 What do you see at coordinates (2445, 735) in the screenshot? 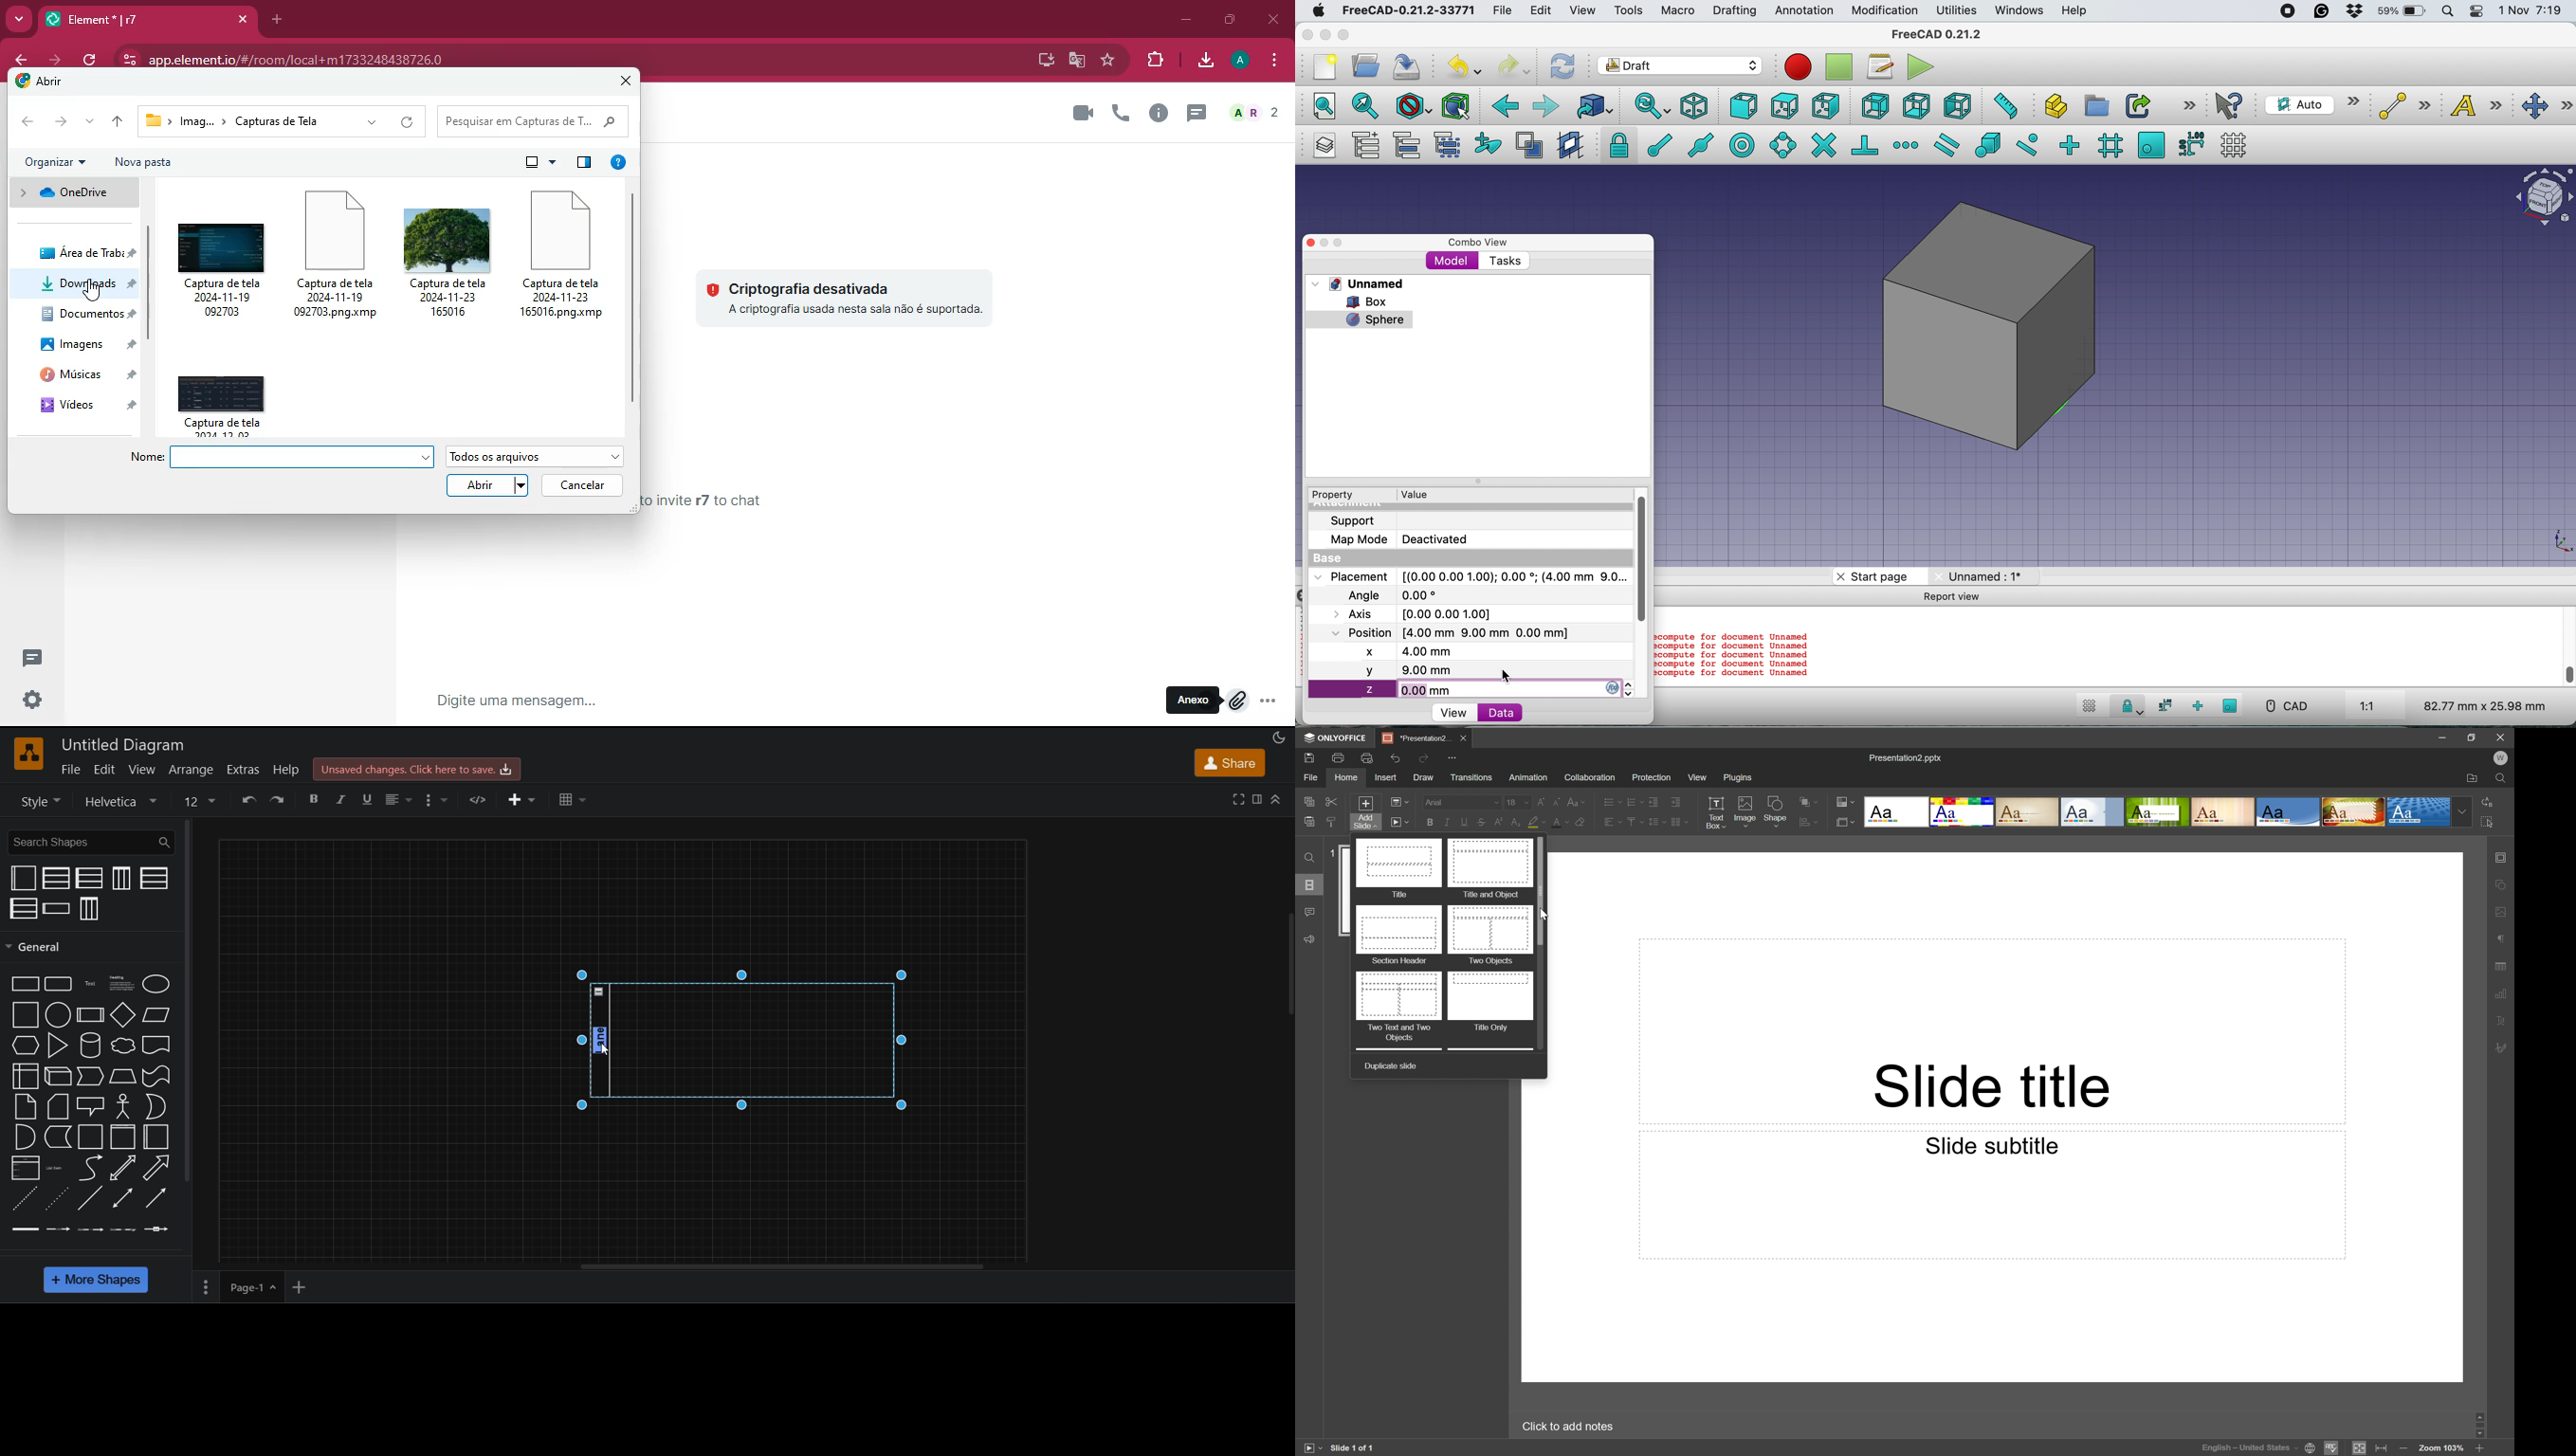
I see `Minimize` at bounding box center [2445, 735].